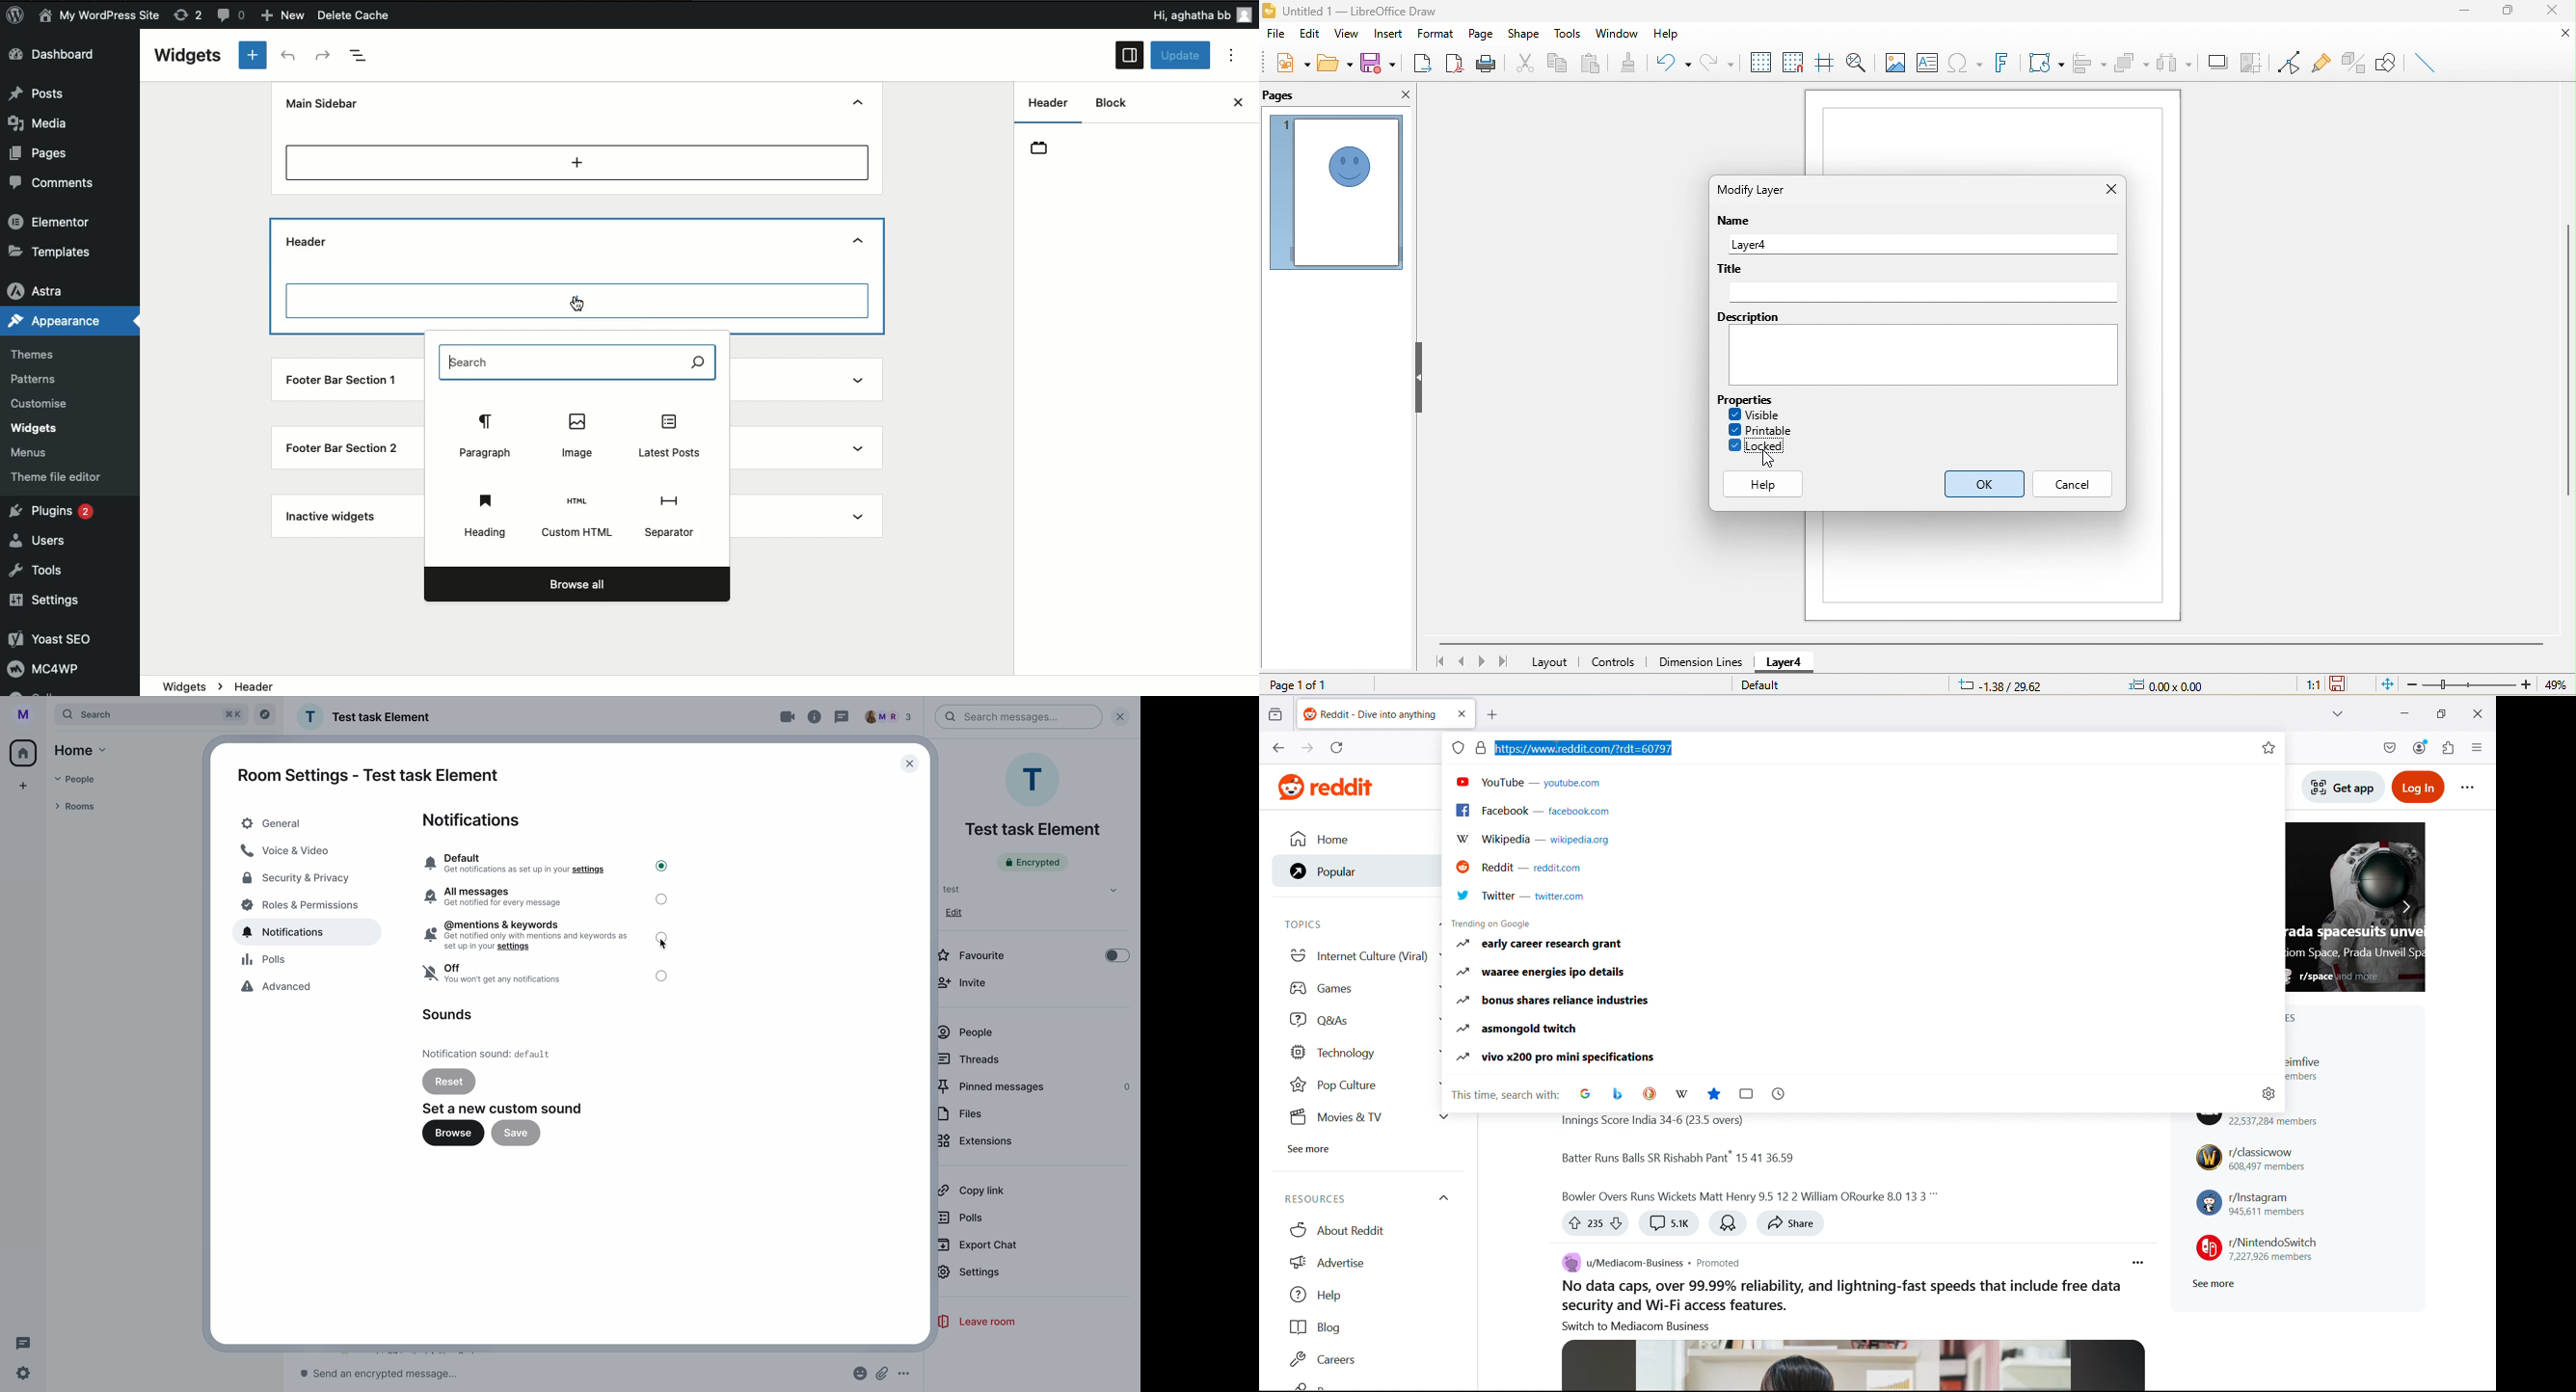 Image resolution: width=2576 pixels, height=1400 pixels. Describe the element at coordinates (449, 1081) in the screenshot. I see `disable reset button` at that location.